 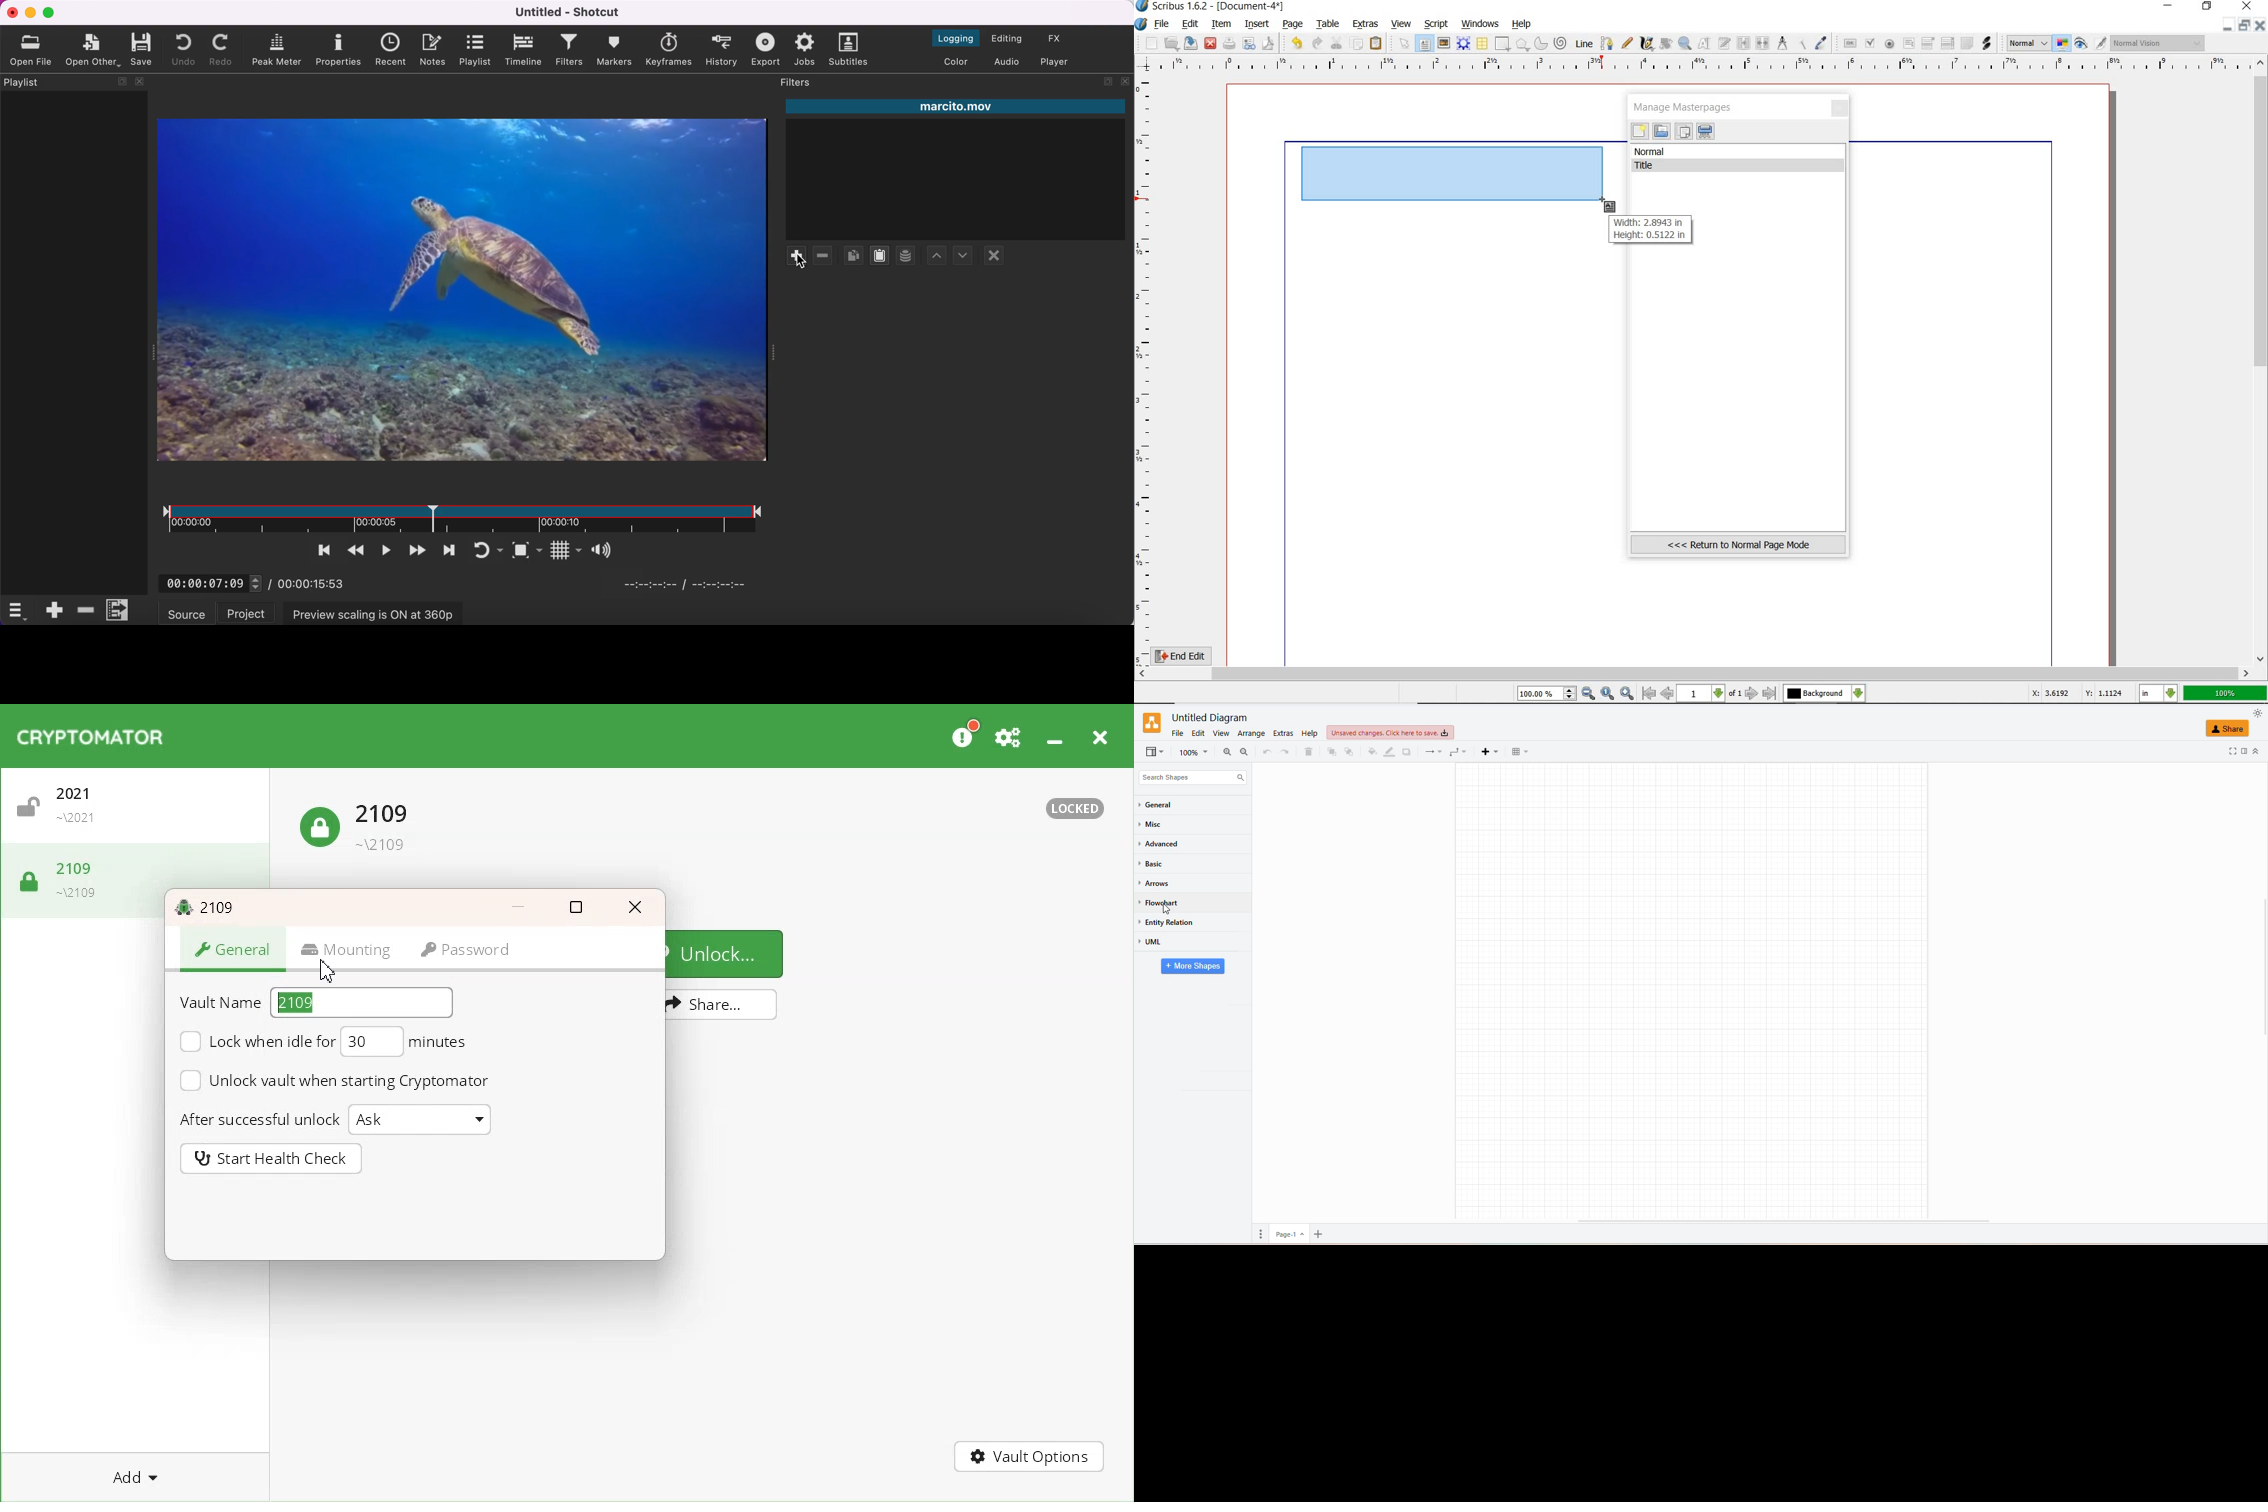 What do you see at coordinates (1189, 25) in the screenshot?
I see `edit` at bounding box center [1189, 25].